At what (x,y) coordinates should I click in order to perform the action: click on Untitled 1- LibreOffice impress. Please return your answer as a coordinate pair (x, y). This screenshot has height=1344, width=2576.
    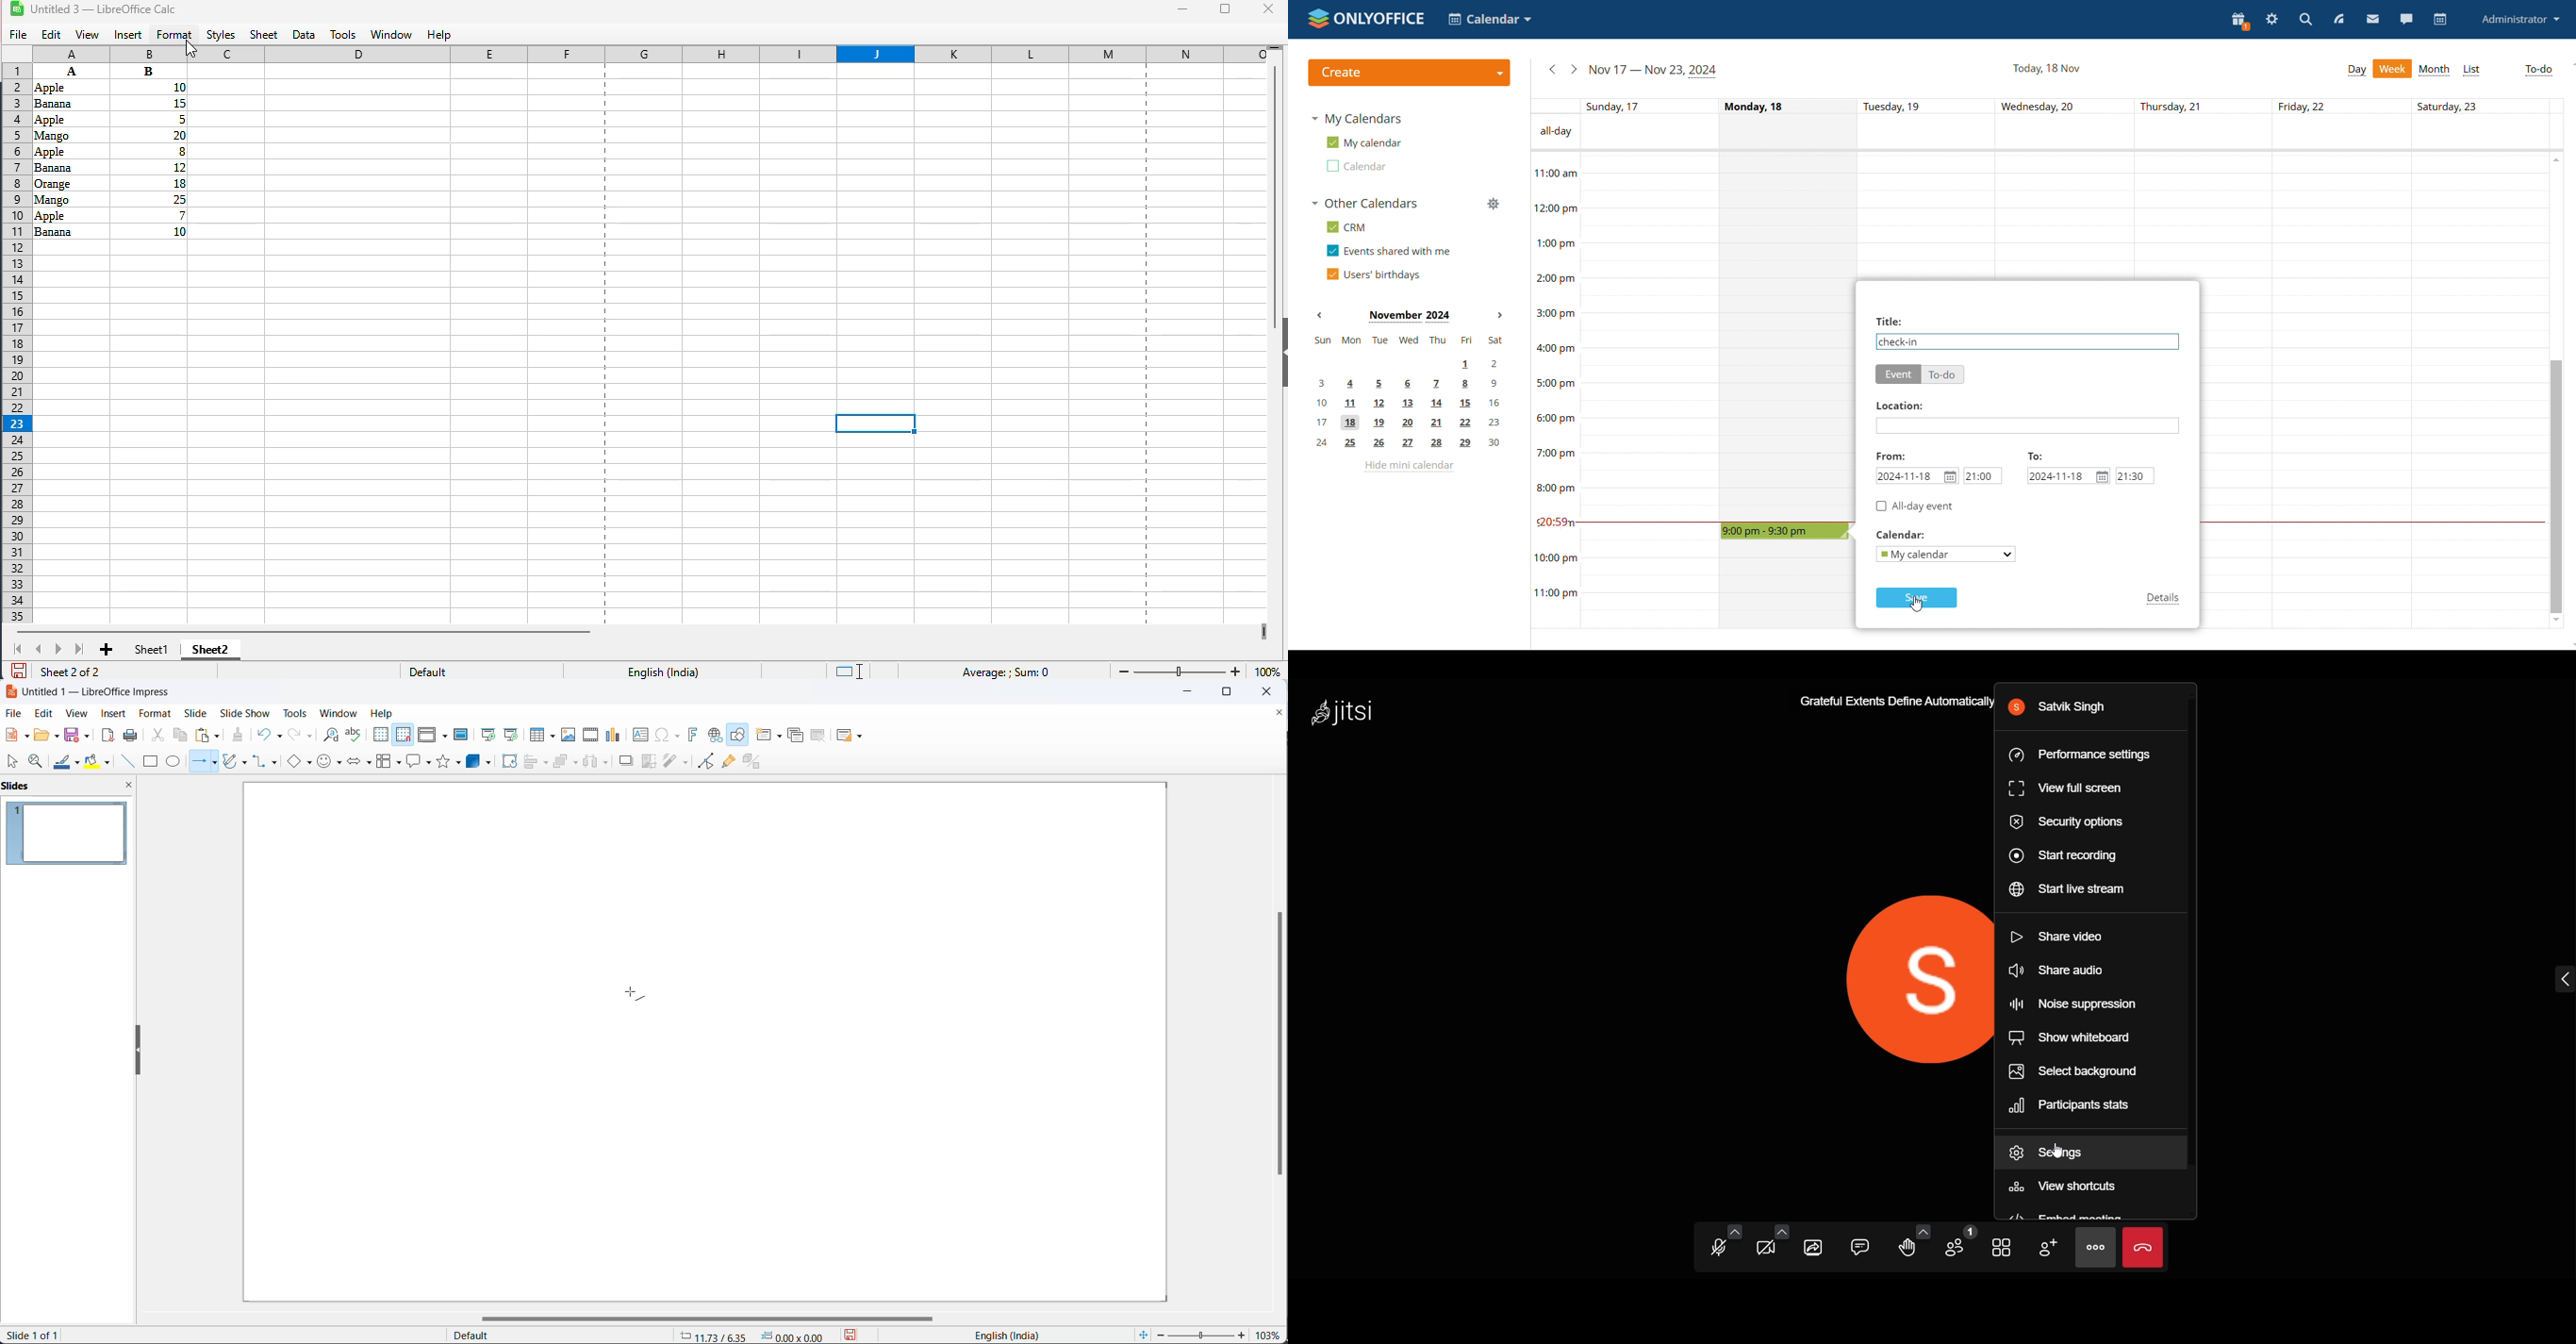
    Looking at the image, I should click on (95, 691).